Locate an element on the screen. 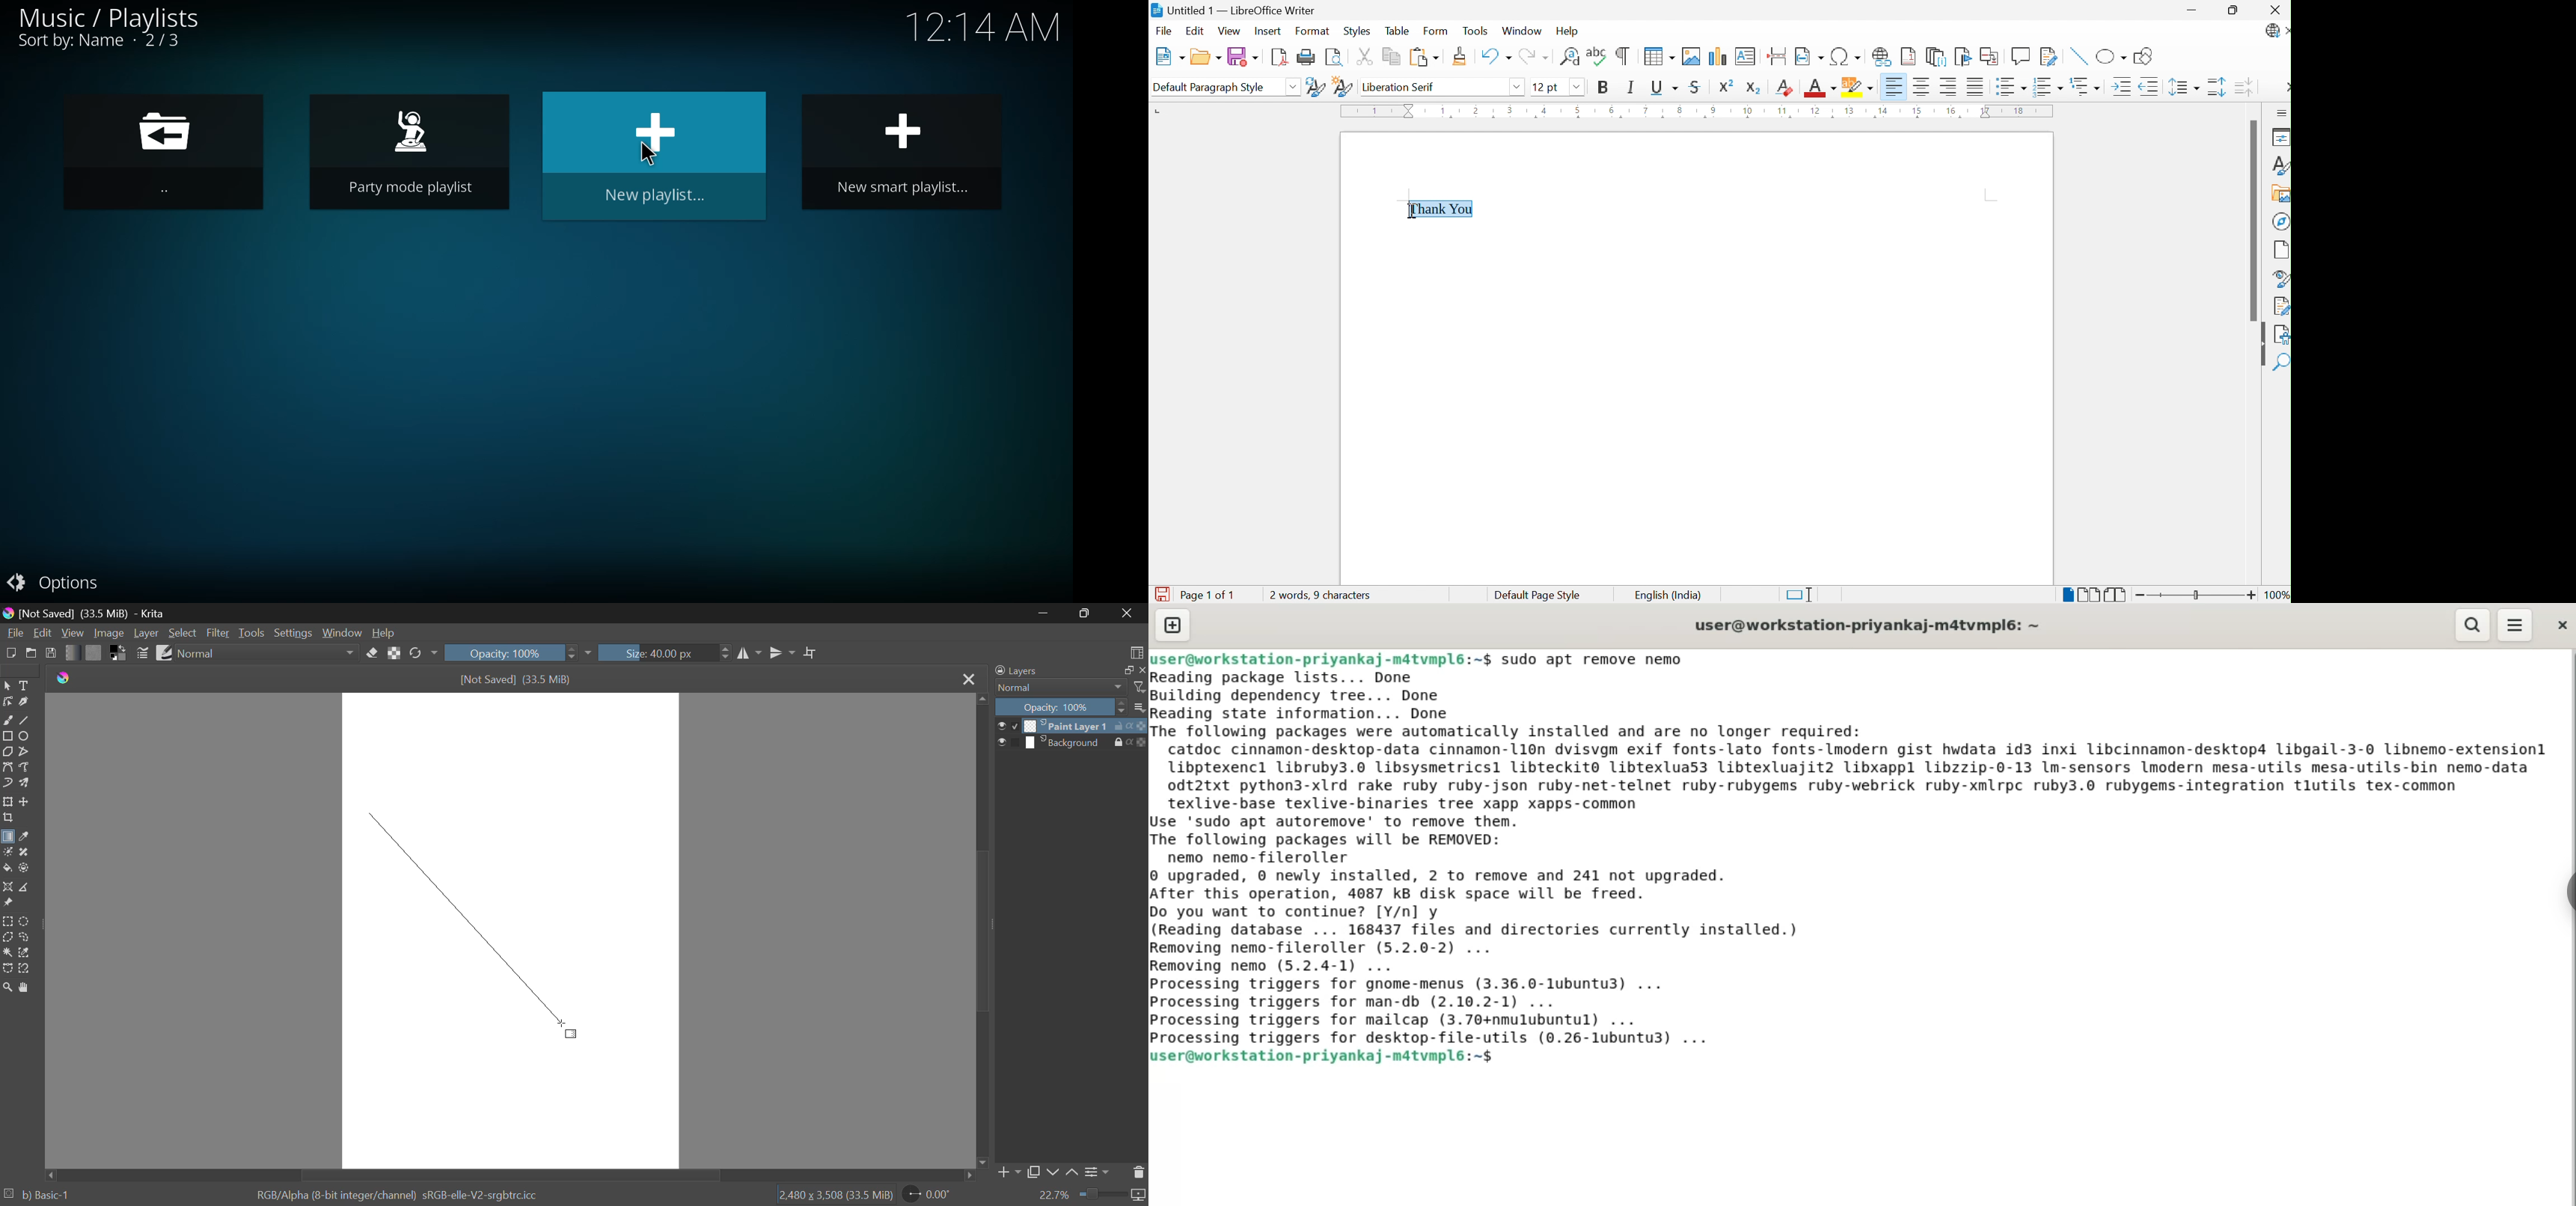 This screenshot has height=1232, width=2576. Clear Direct Formatting is located at coordinates (1786, 89).